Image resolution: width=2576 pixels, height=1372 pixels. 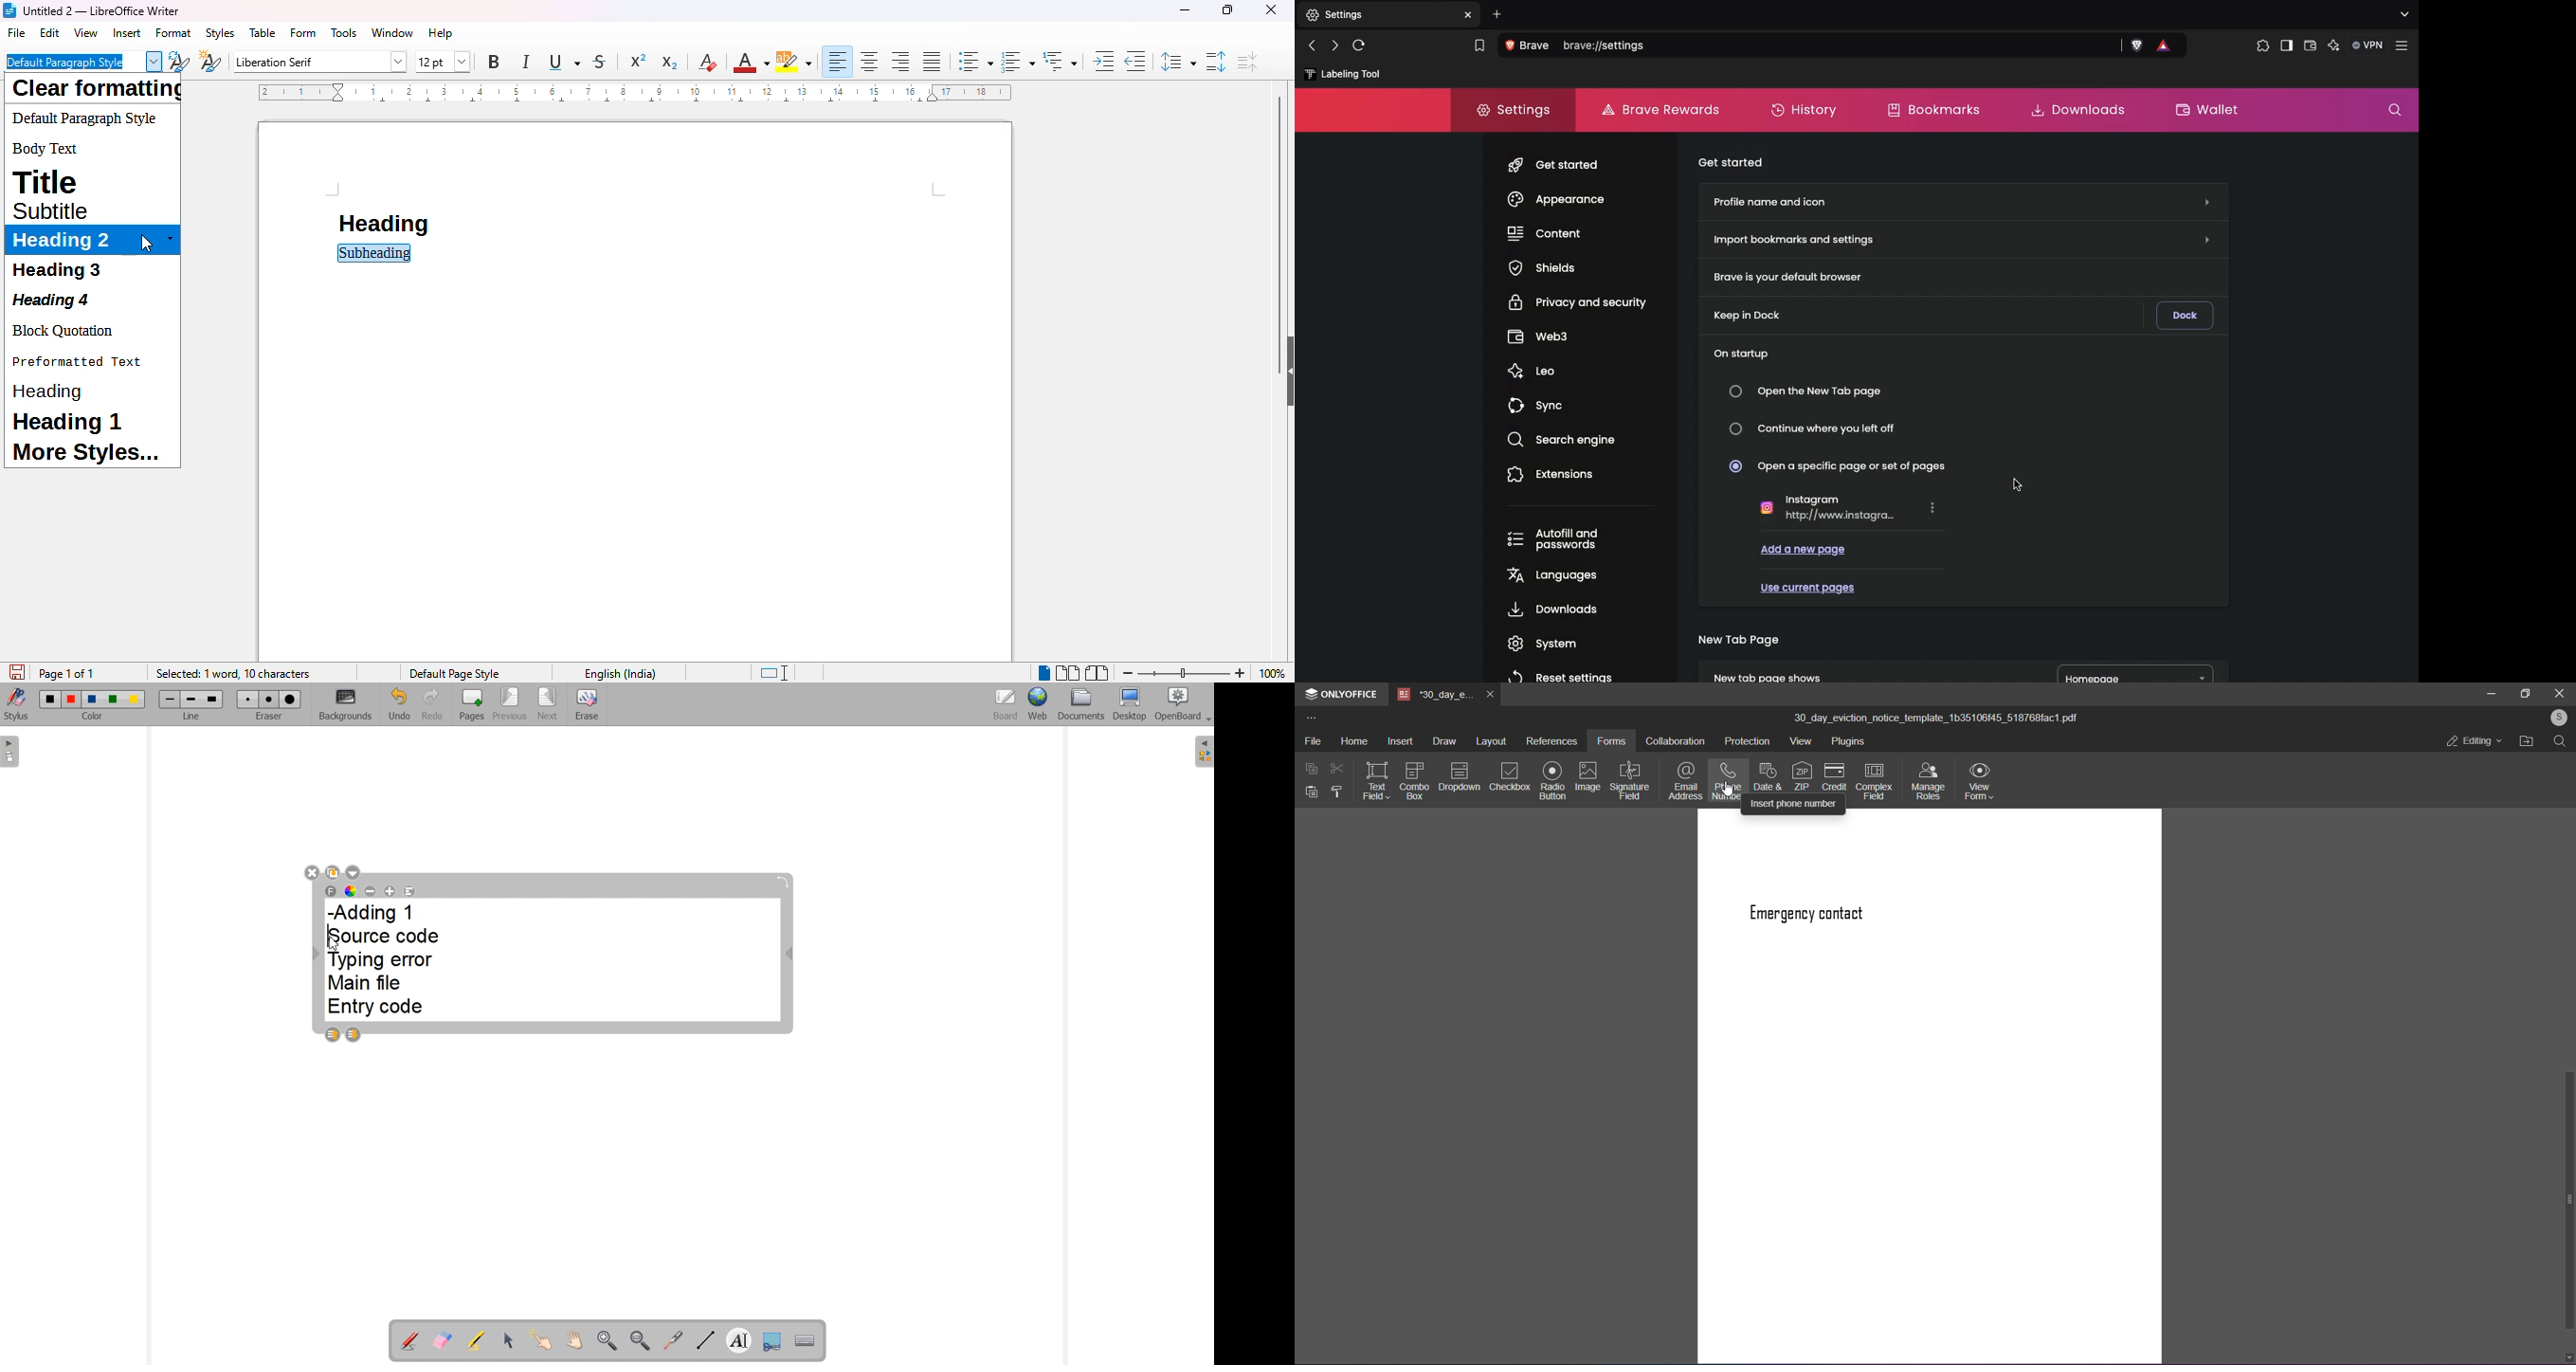 What do you see at coordinates (621, 673) in the screenshot?
I see `text language` at bounding box center [621, 673].